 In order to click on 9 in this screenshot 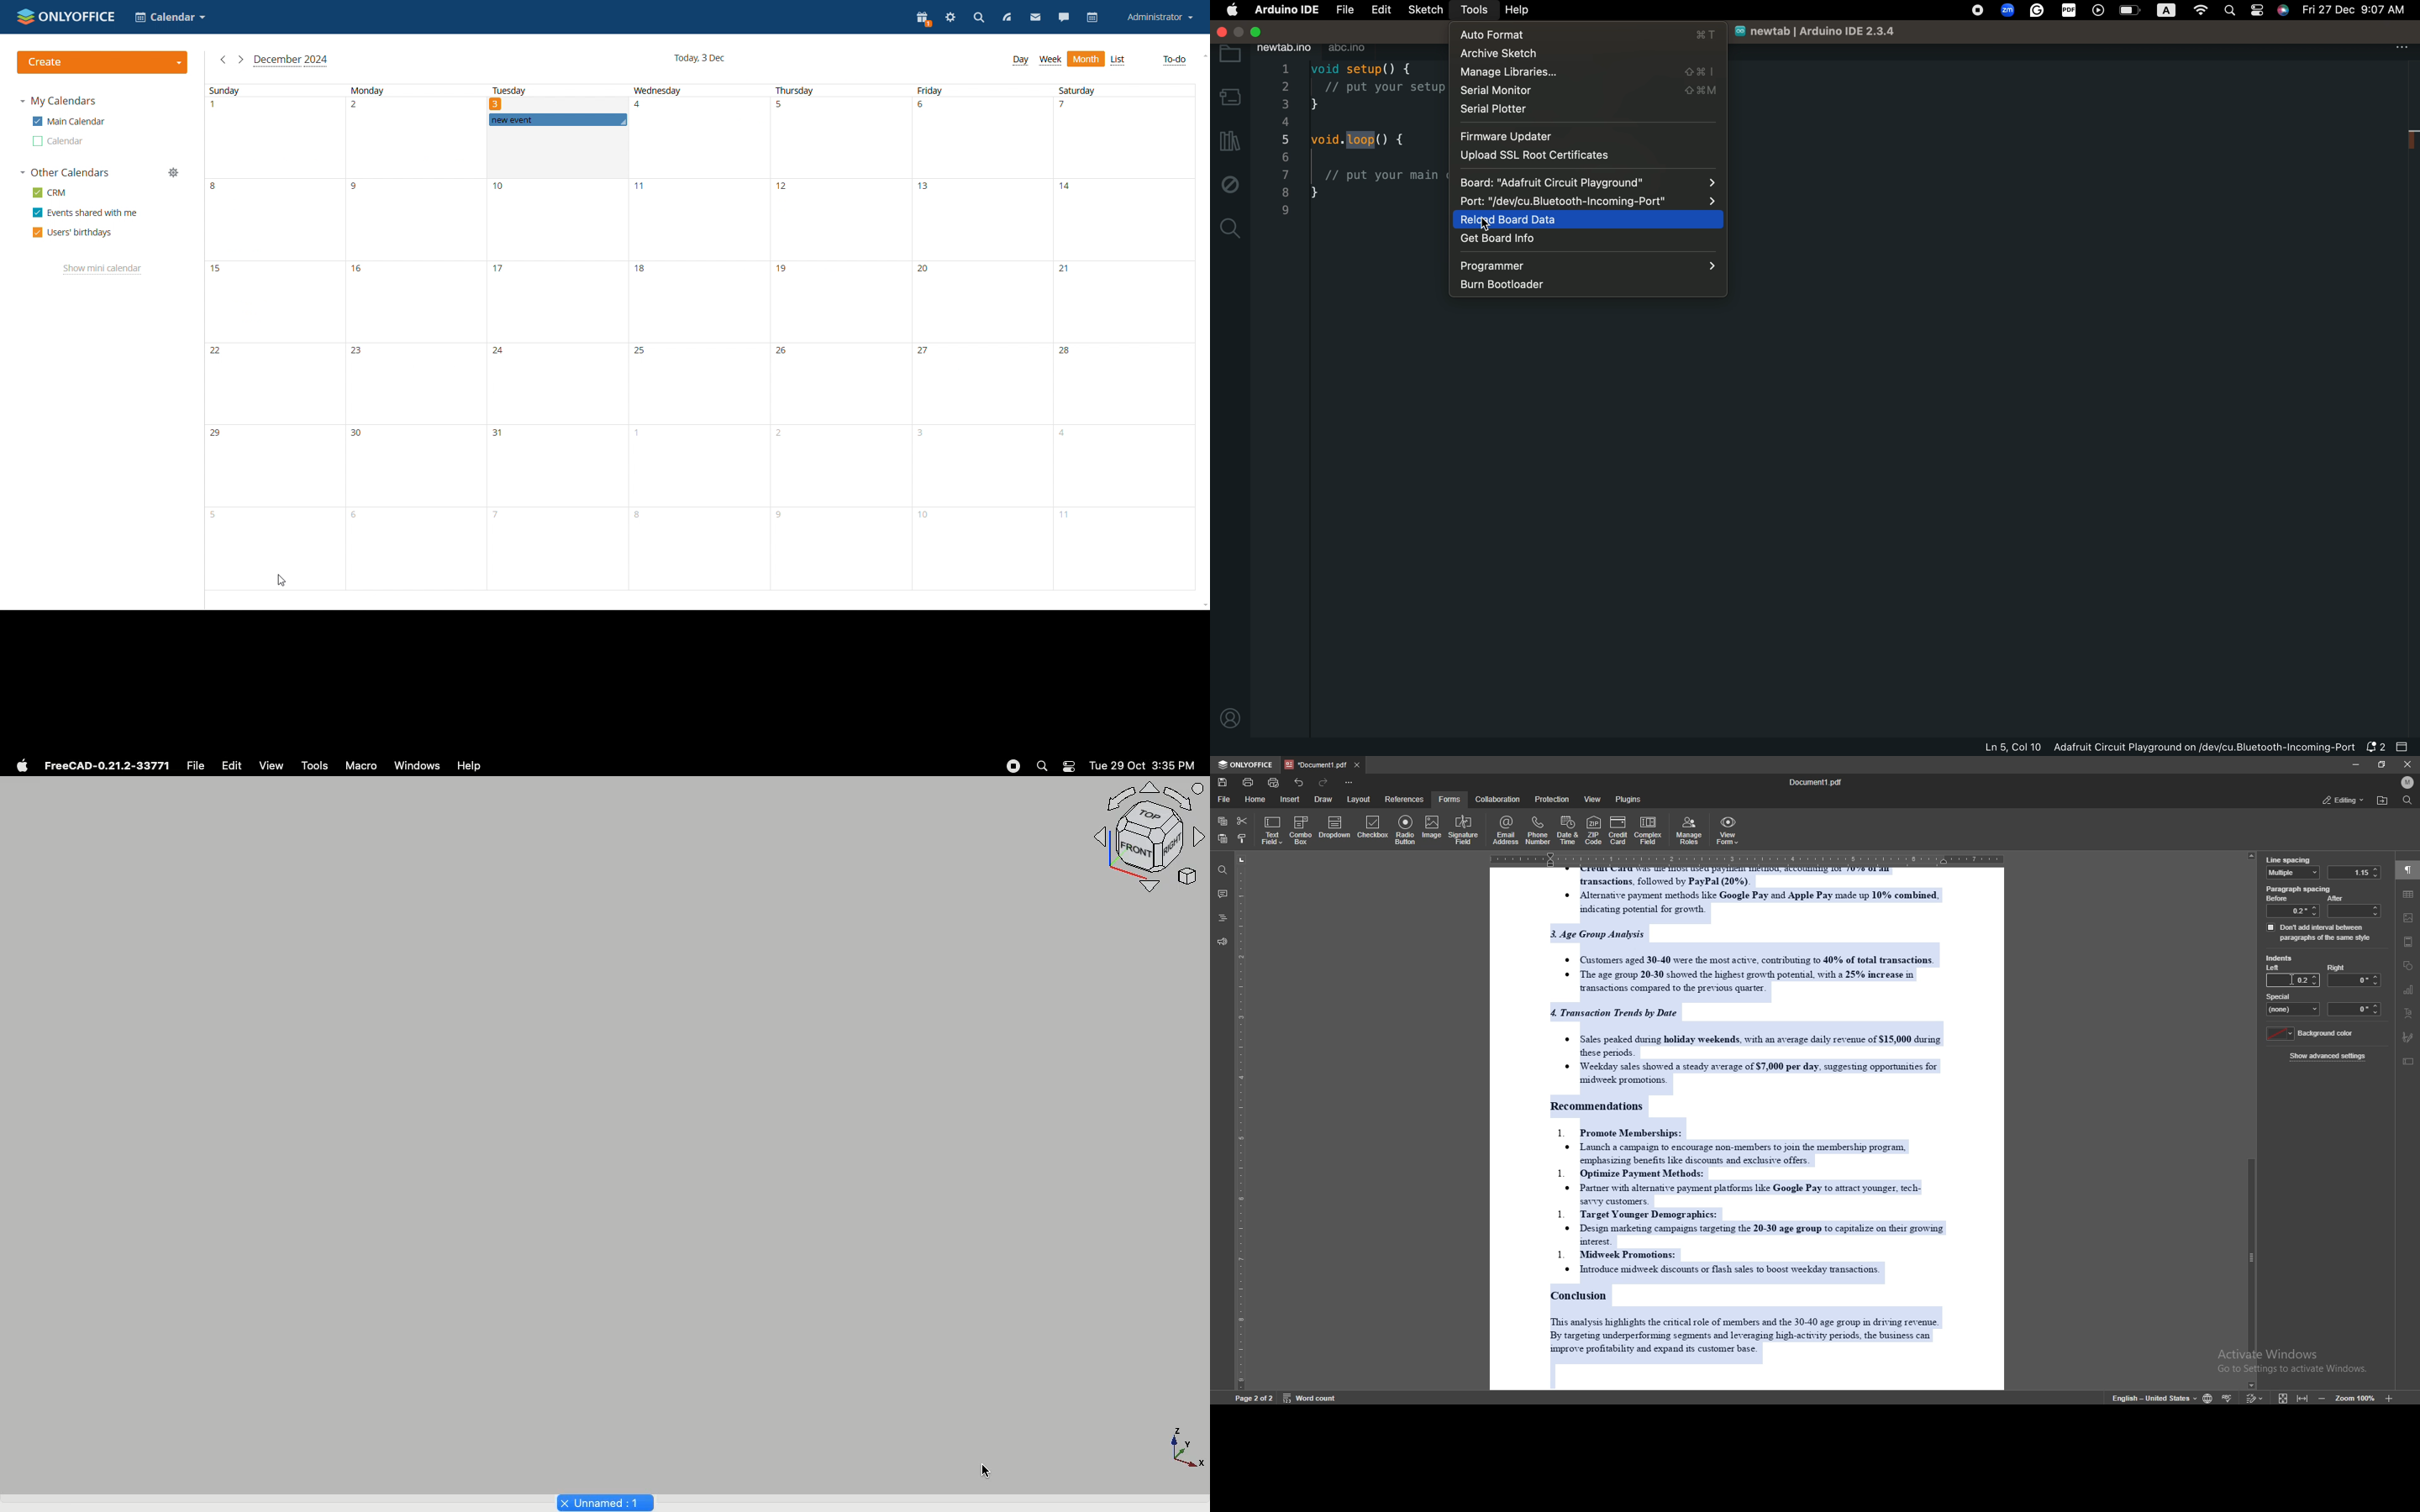, I will do `click(1284, 210)`.